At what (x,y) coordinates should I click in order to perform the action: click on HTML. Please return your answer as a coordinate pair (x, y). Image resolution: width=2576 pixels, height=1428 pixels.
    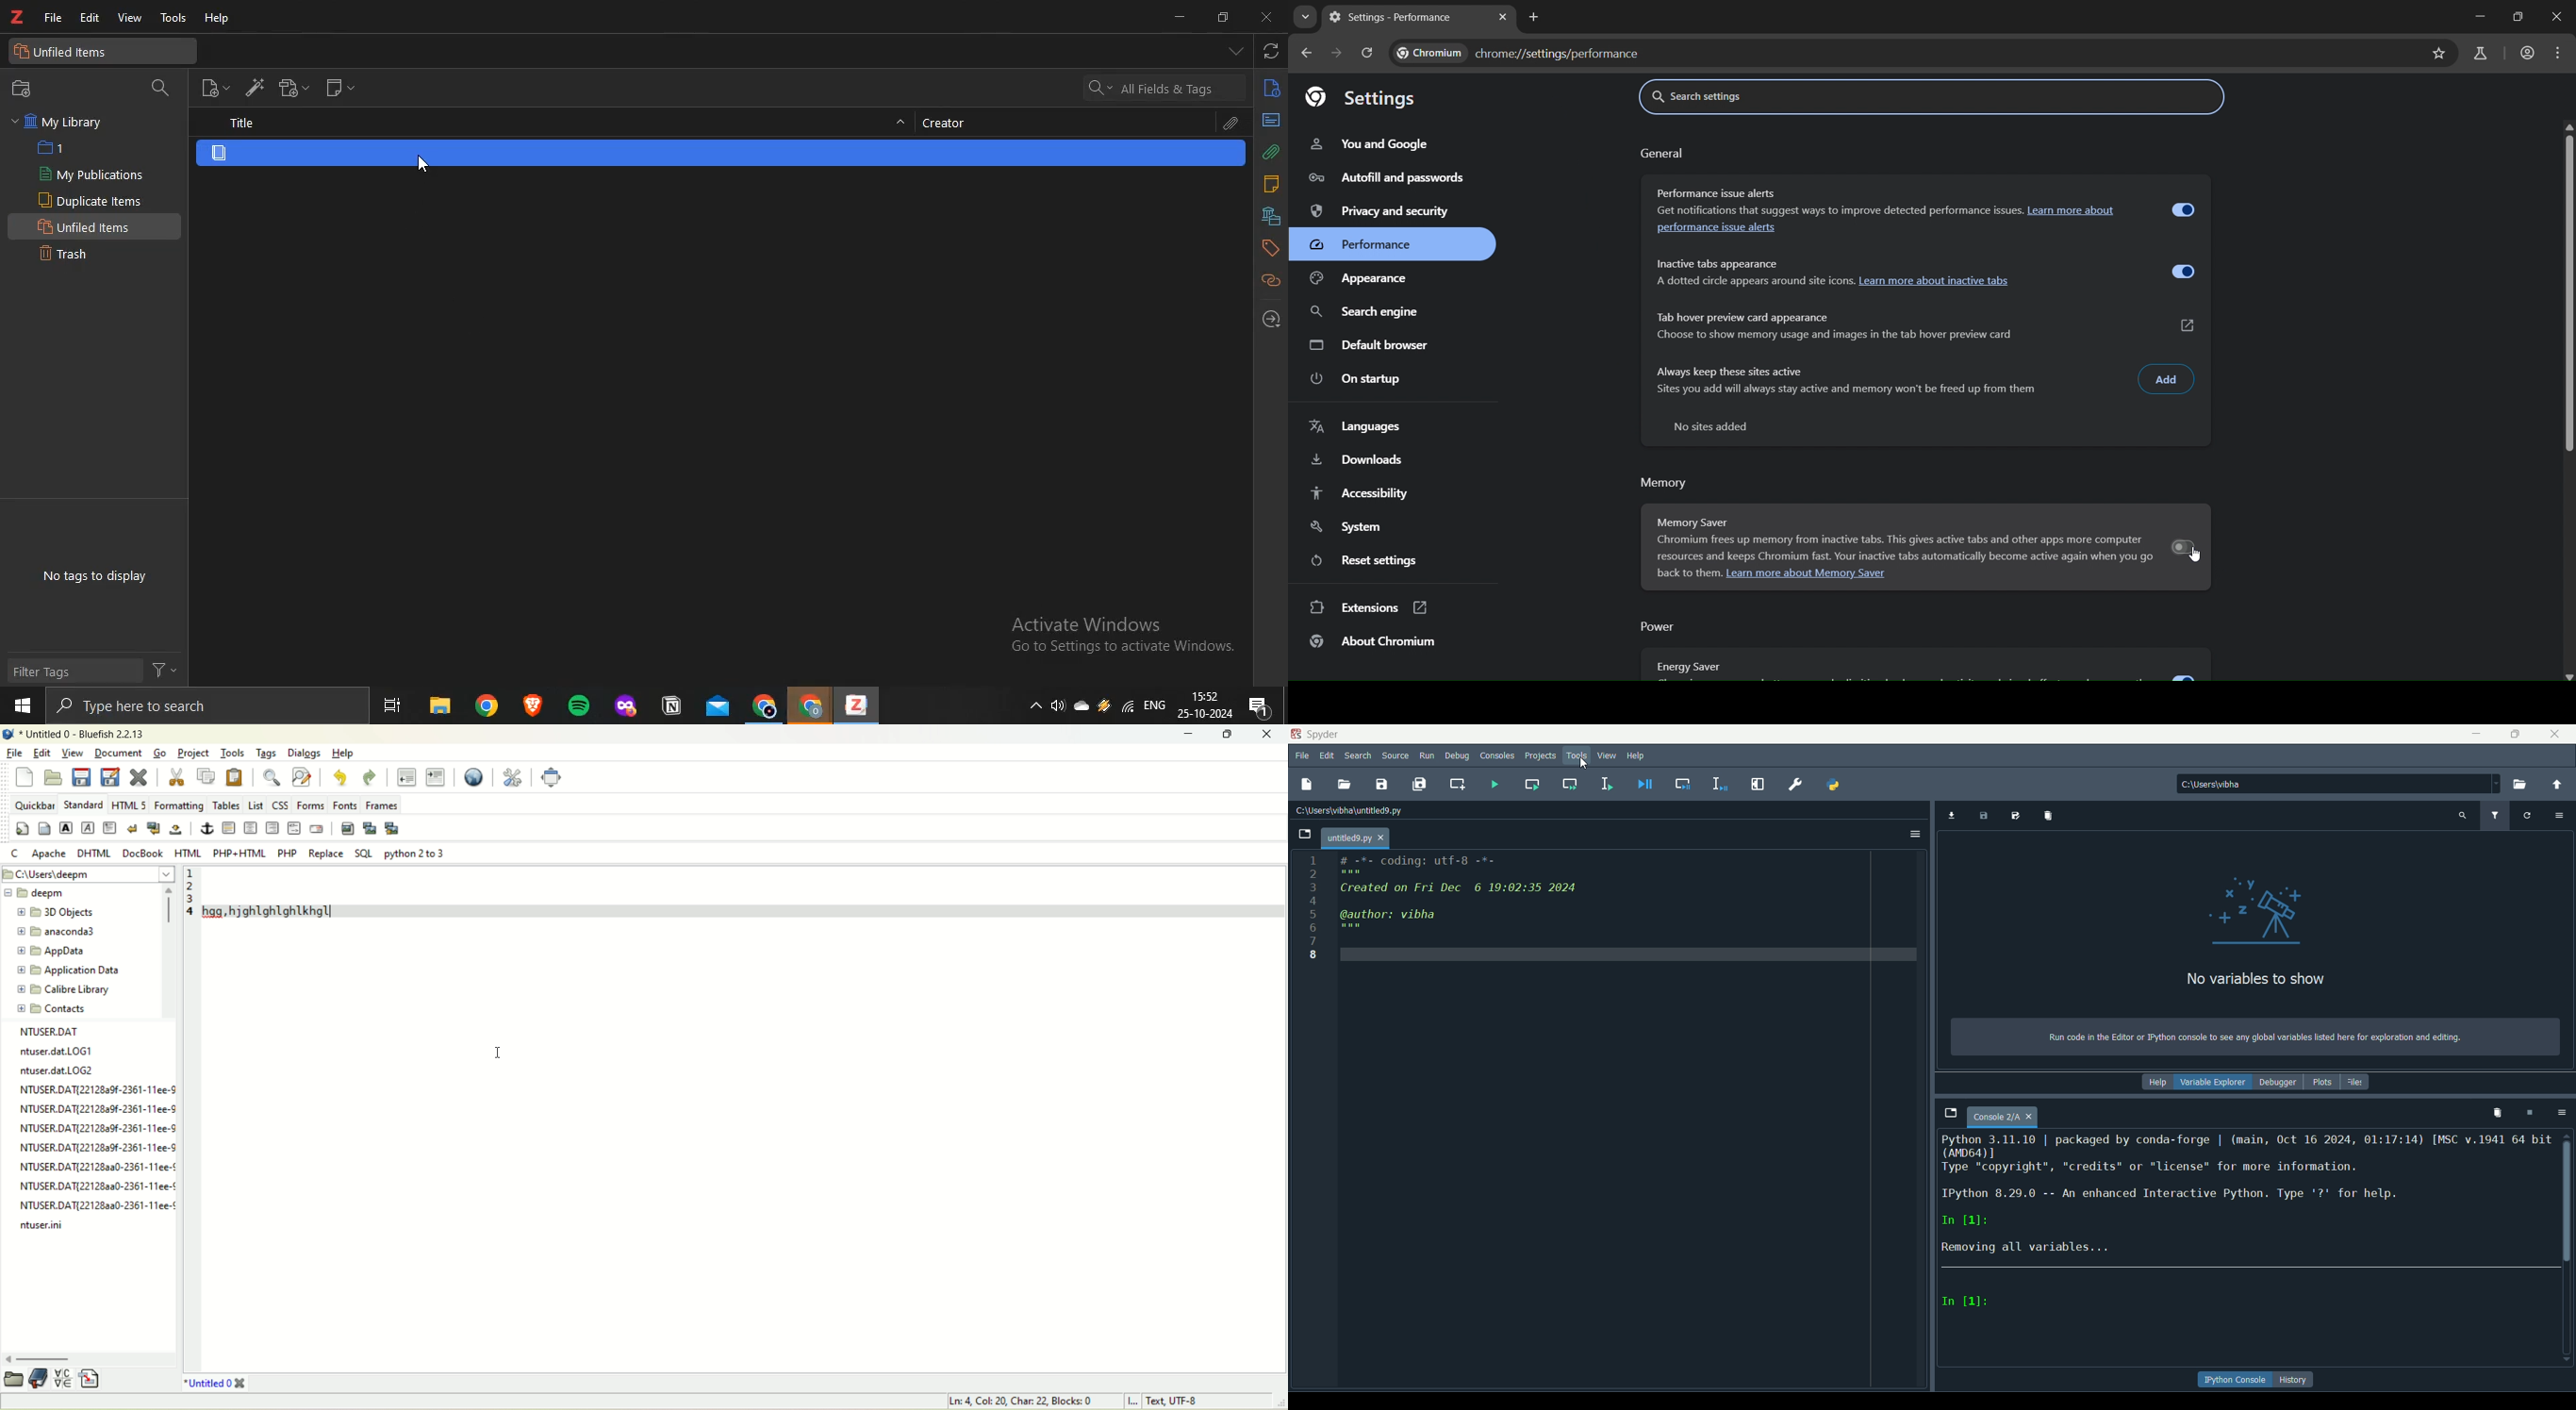
    Looking at the image, I should click on (189, 853).